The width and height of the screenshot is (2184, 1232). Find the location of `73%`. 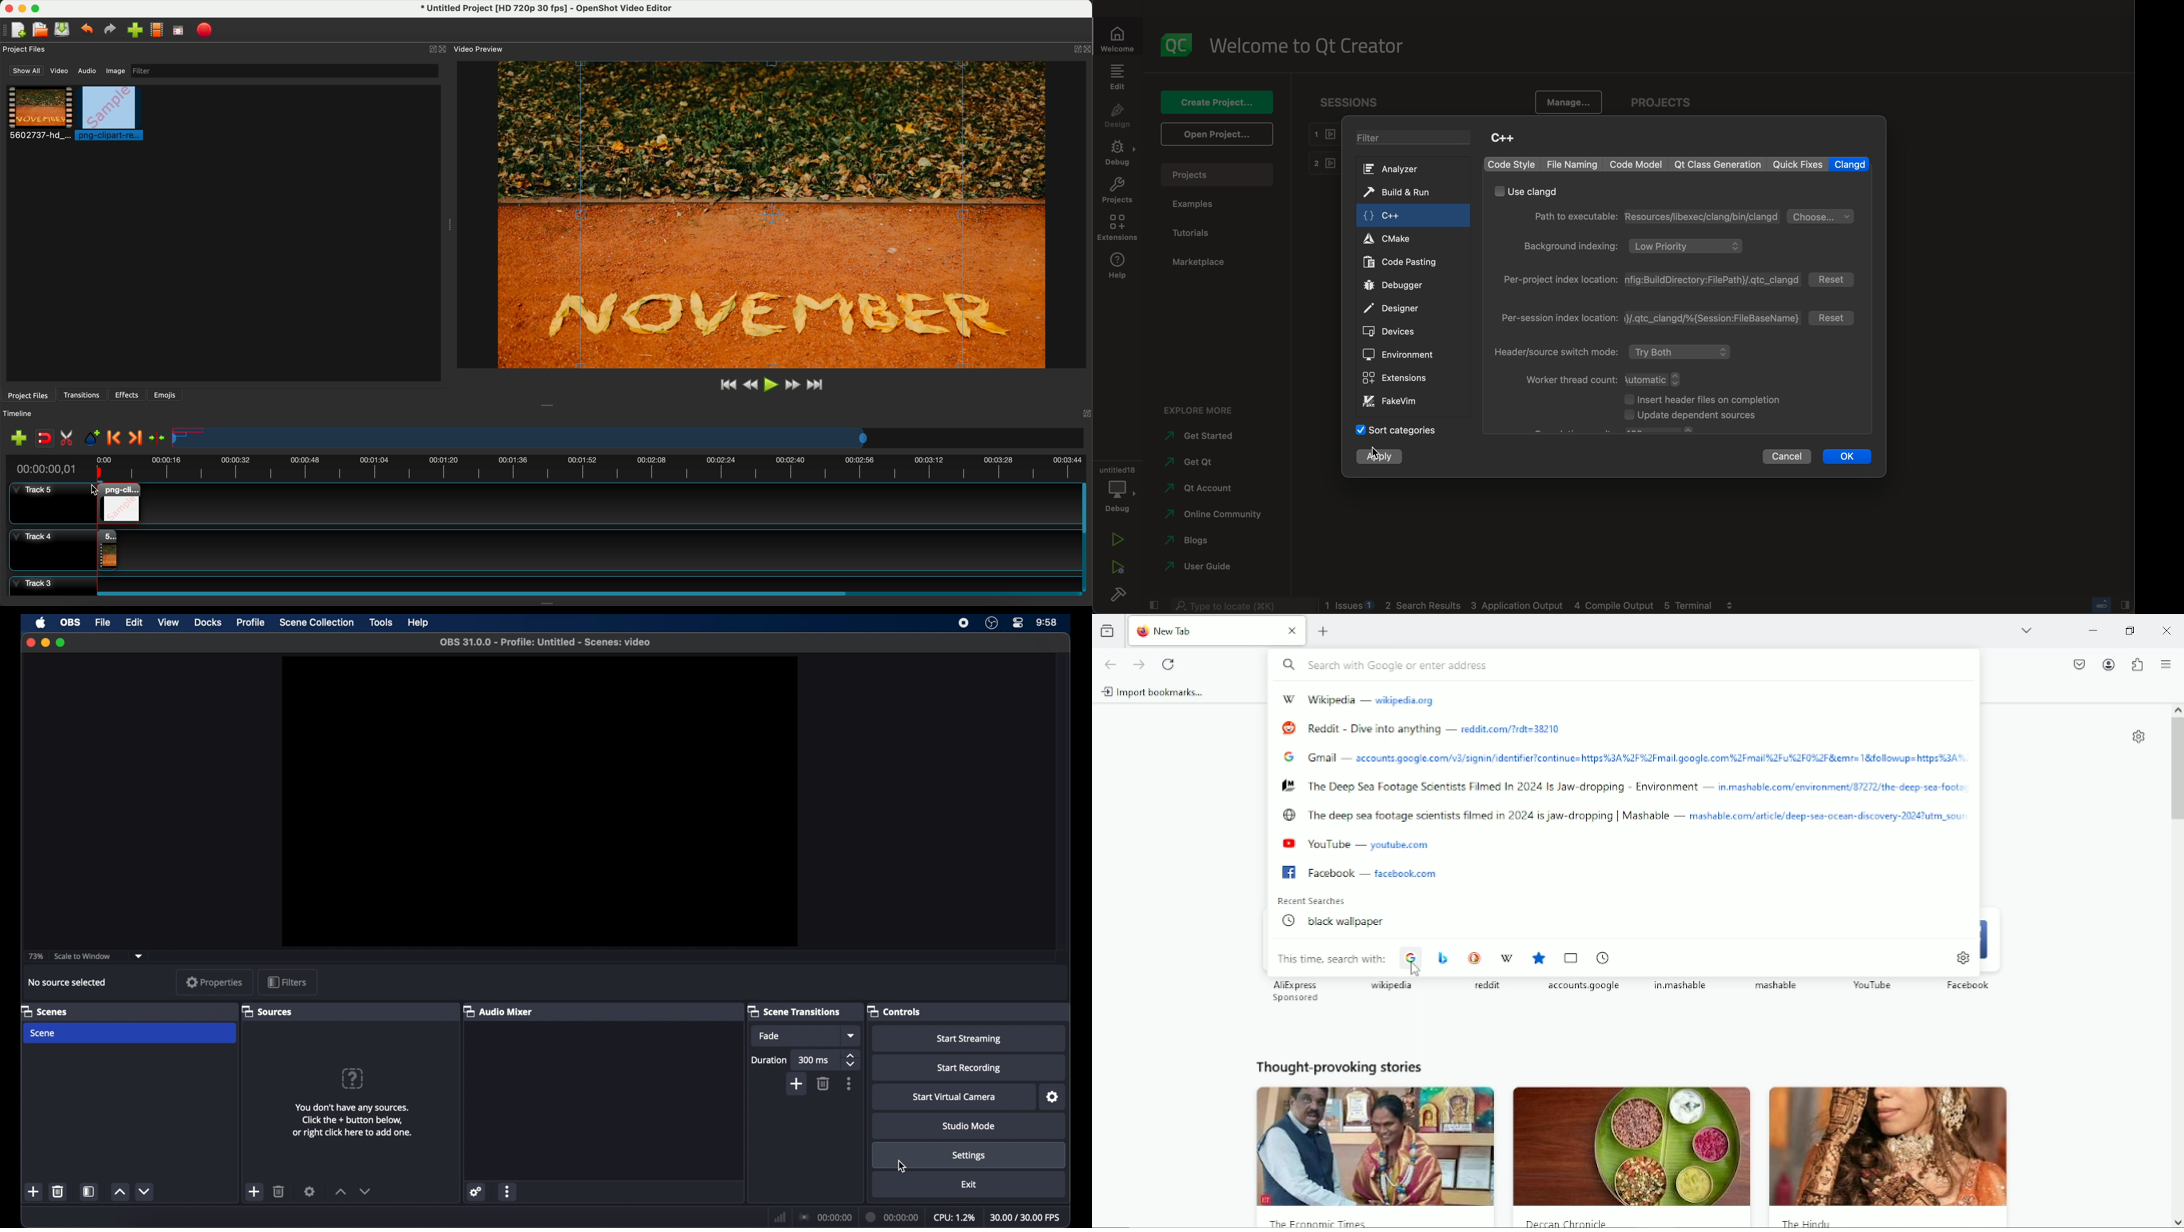

73% is located at coordinates (35, 957).